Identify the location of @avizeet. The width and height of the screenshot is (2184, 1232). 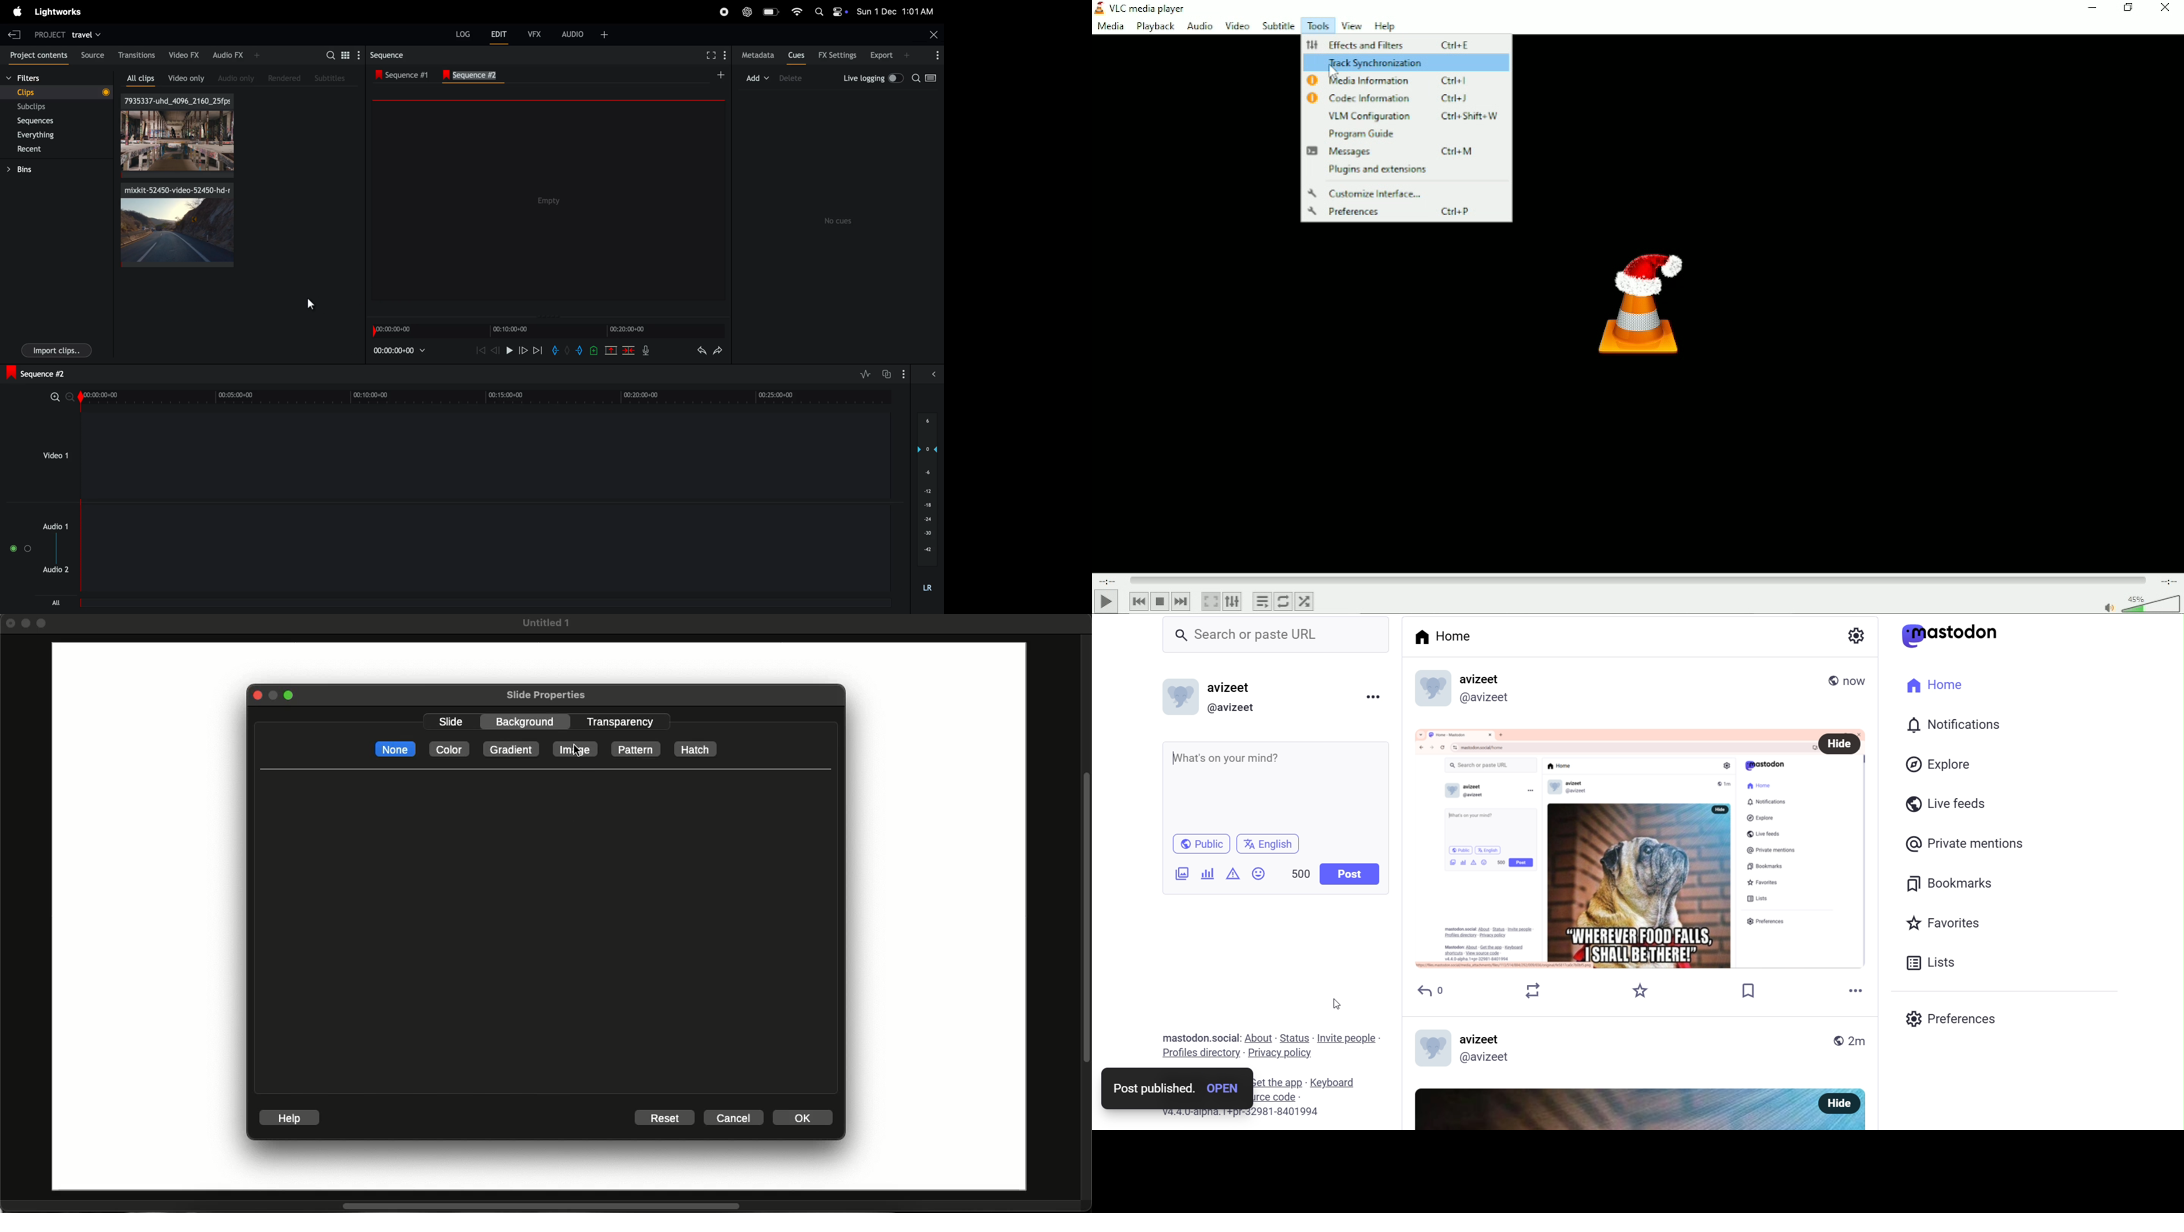
(1235, 708).